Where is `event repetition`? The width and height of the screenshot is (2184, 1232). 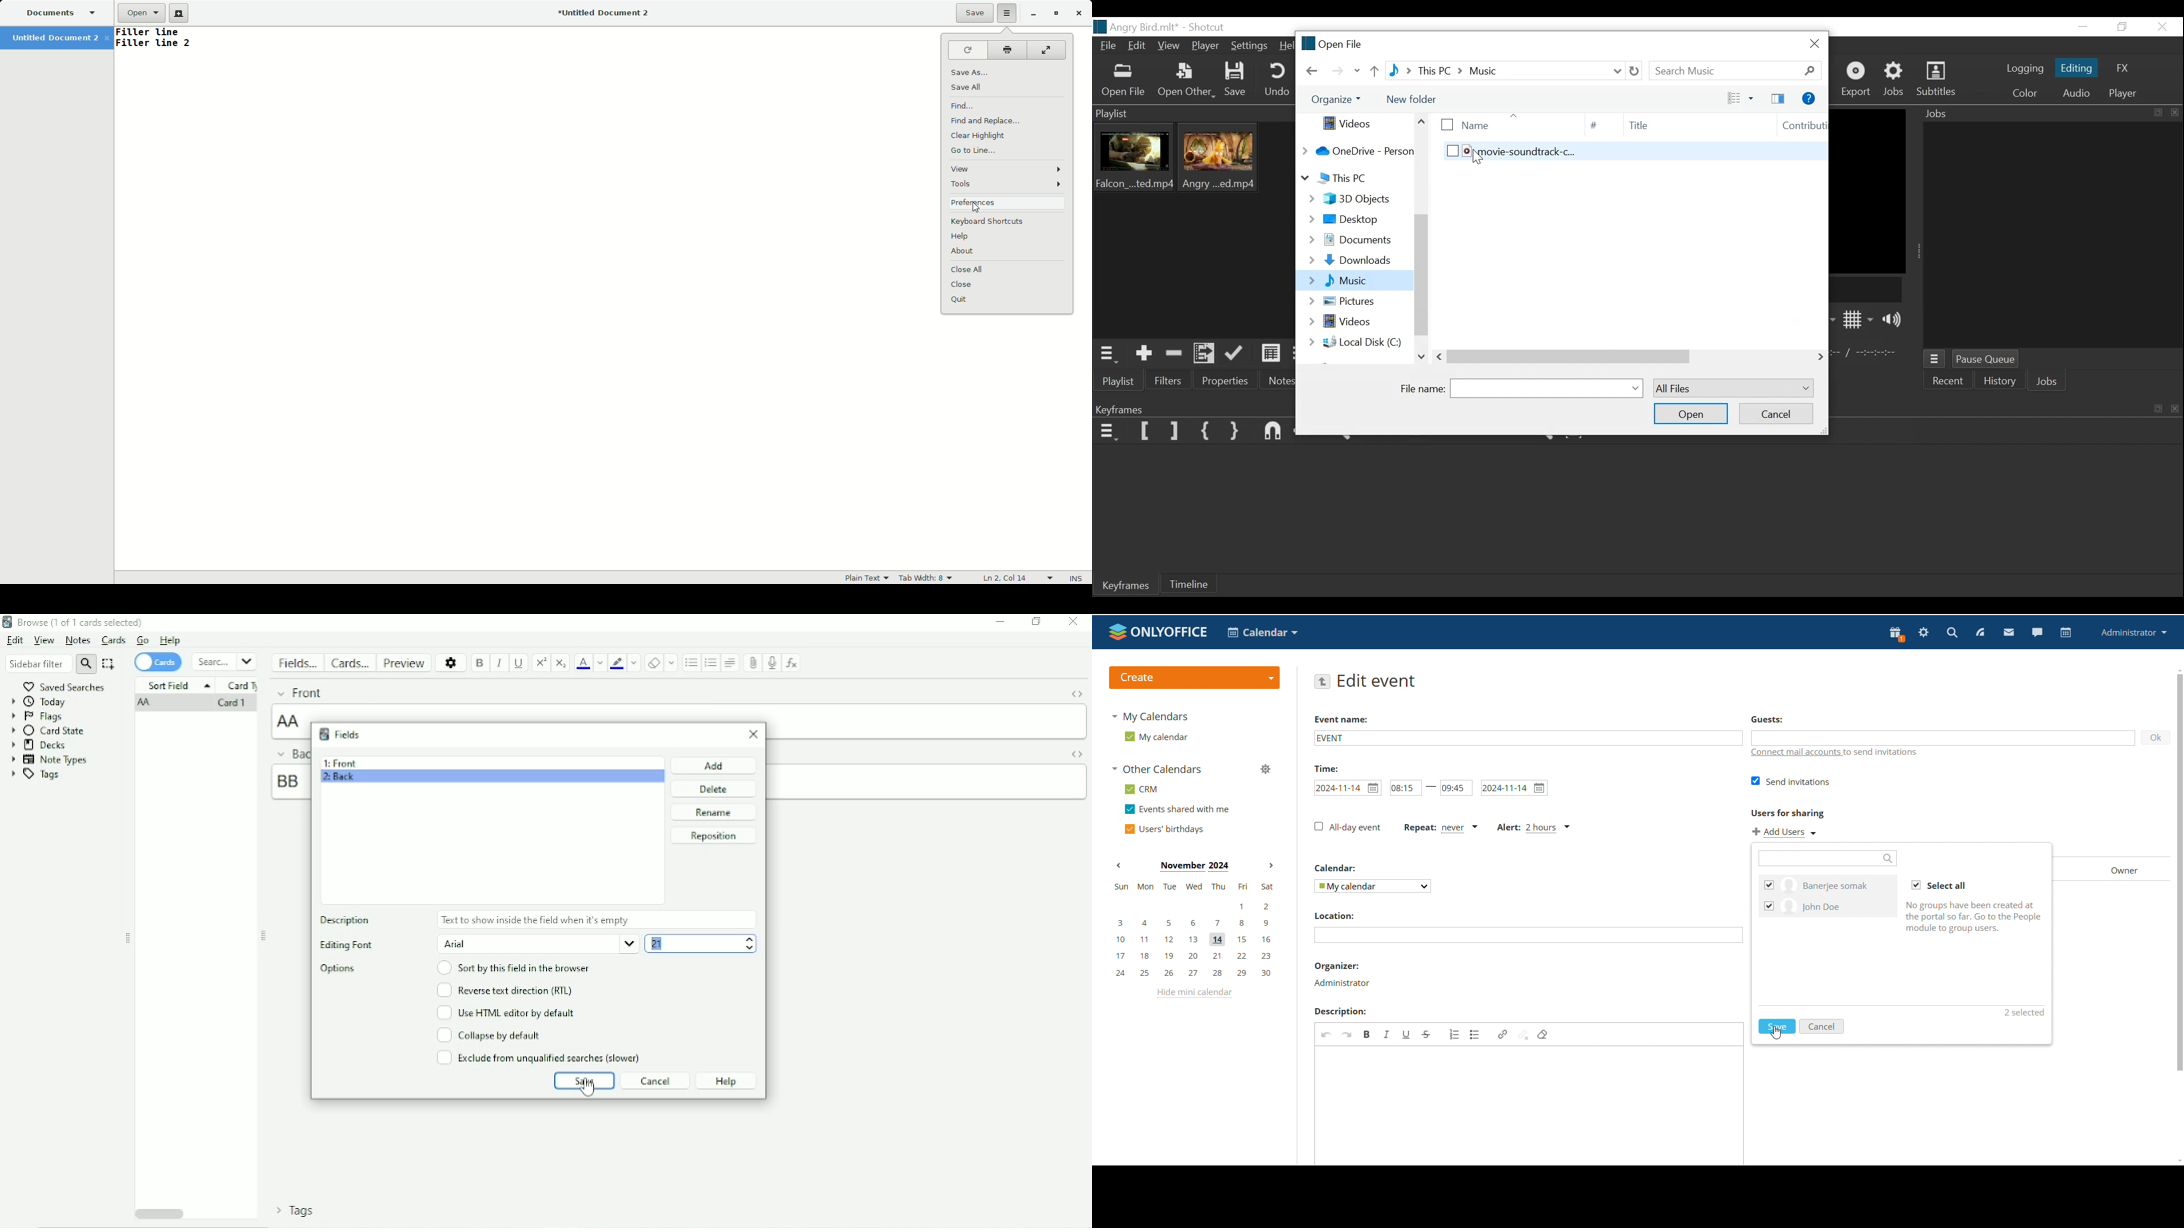 event repetition is located at coordinates (1438, 828).